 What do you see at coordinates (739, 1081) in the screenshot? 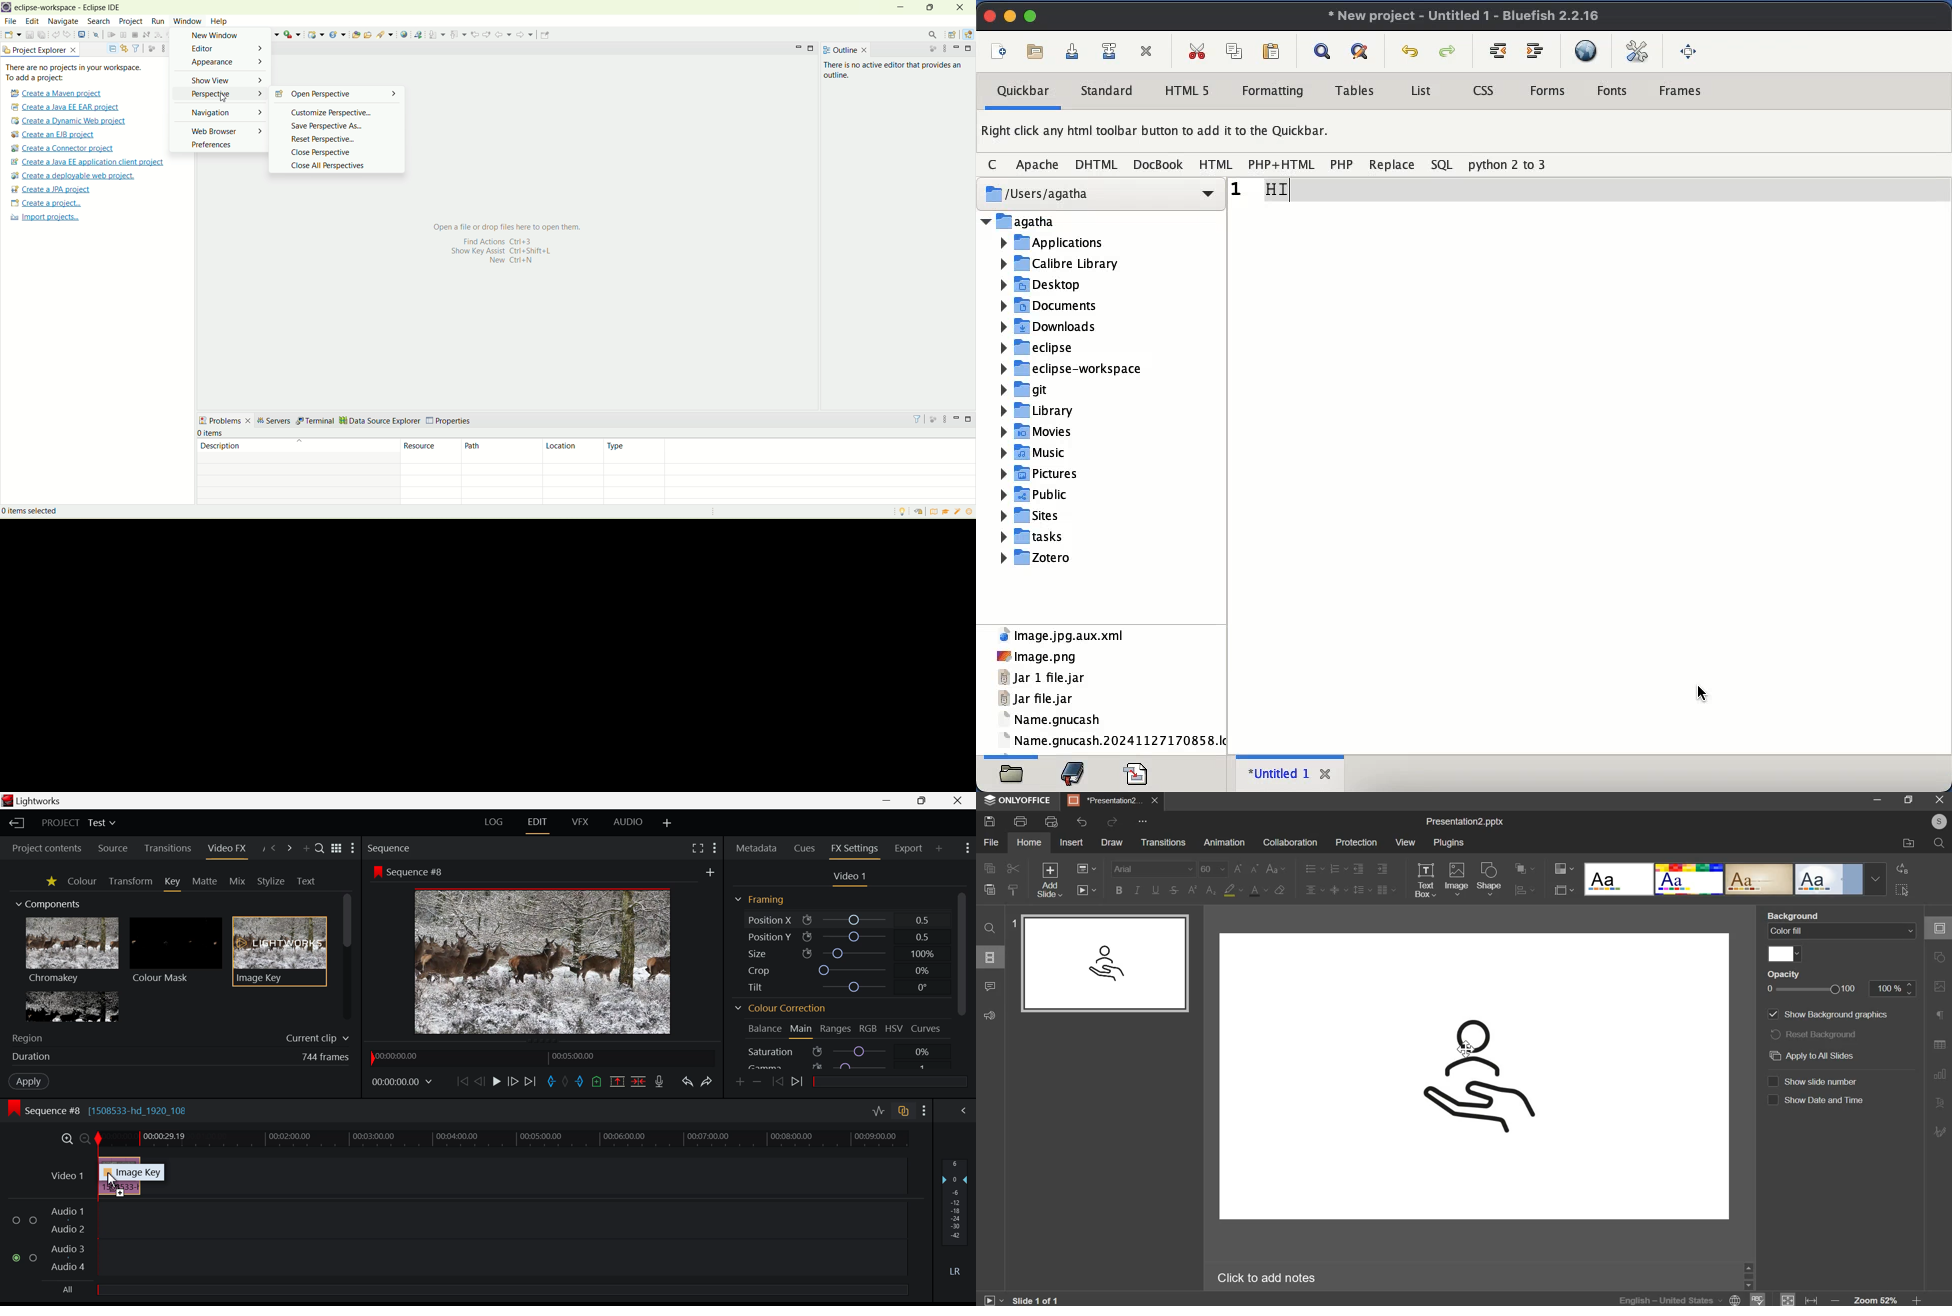
I see `Add keyframe` at bounding box center [739, 1081].